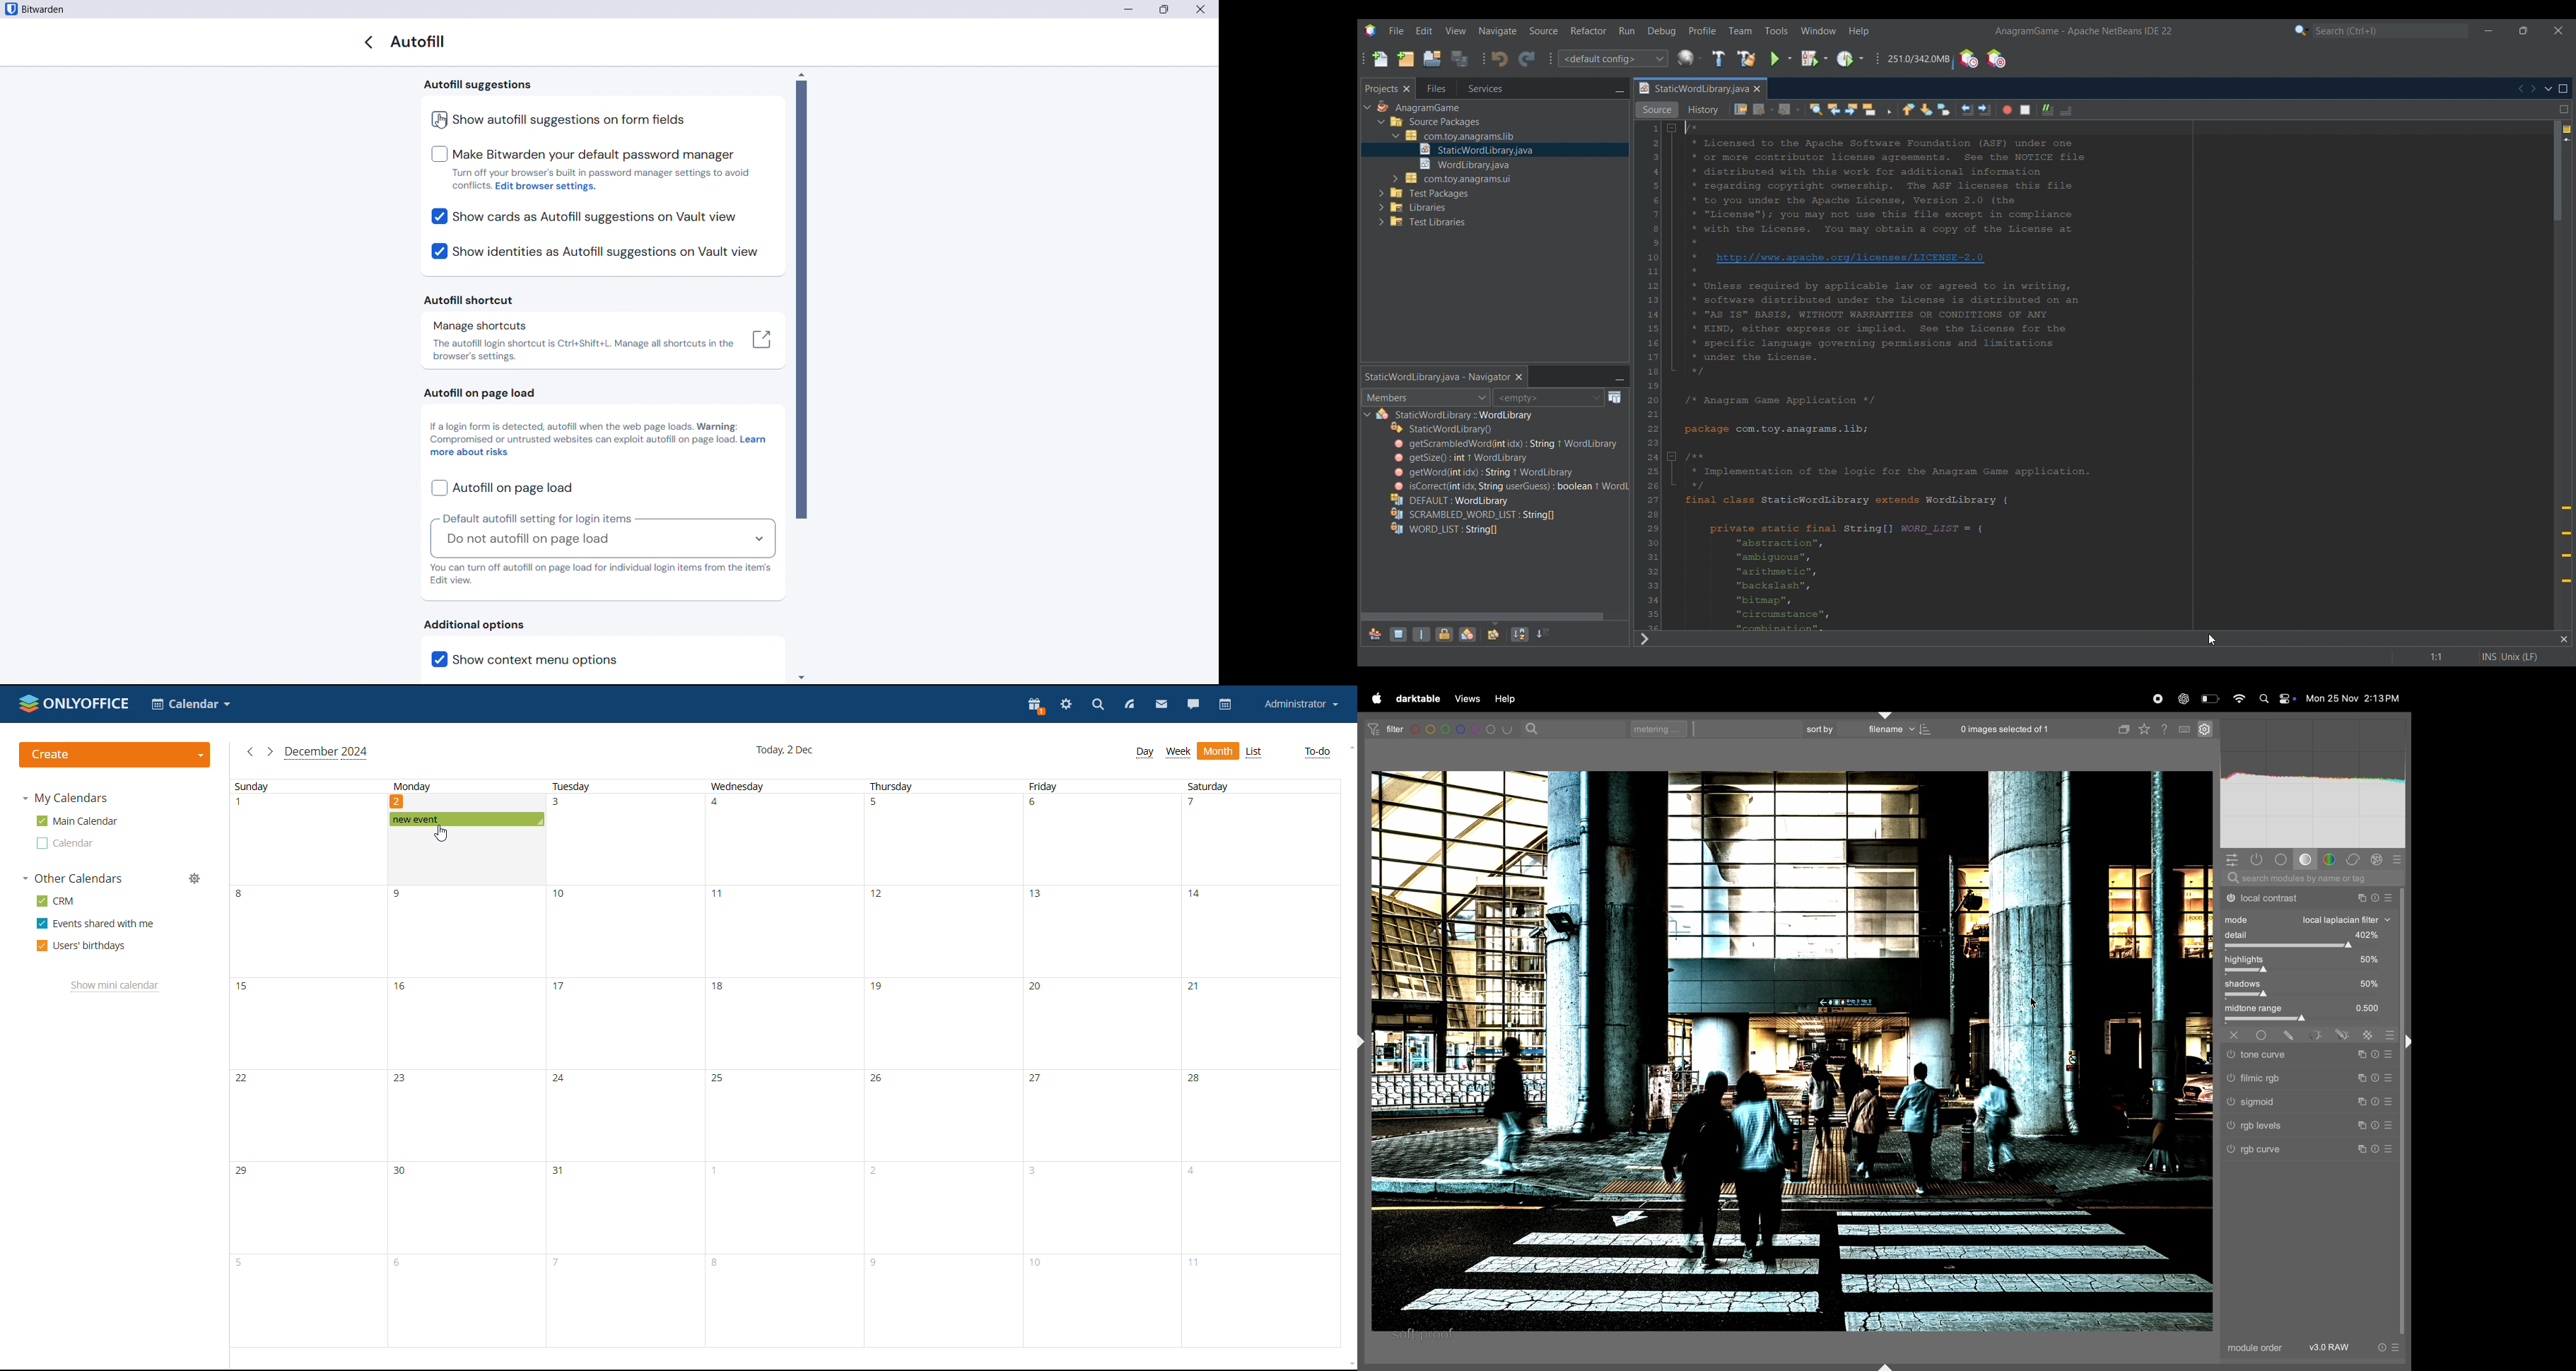 The width and height of the screenshot is (2576, 1372). I want to click on logo, so click(10, 9).